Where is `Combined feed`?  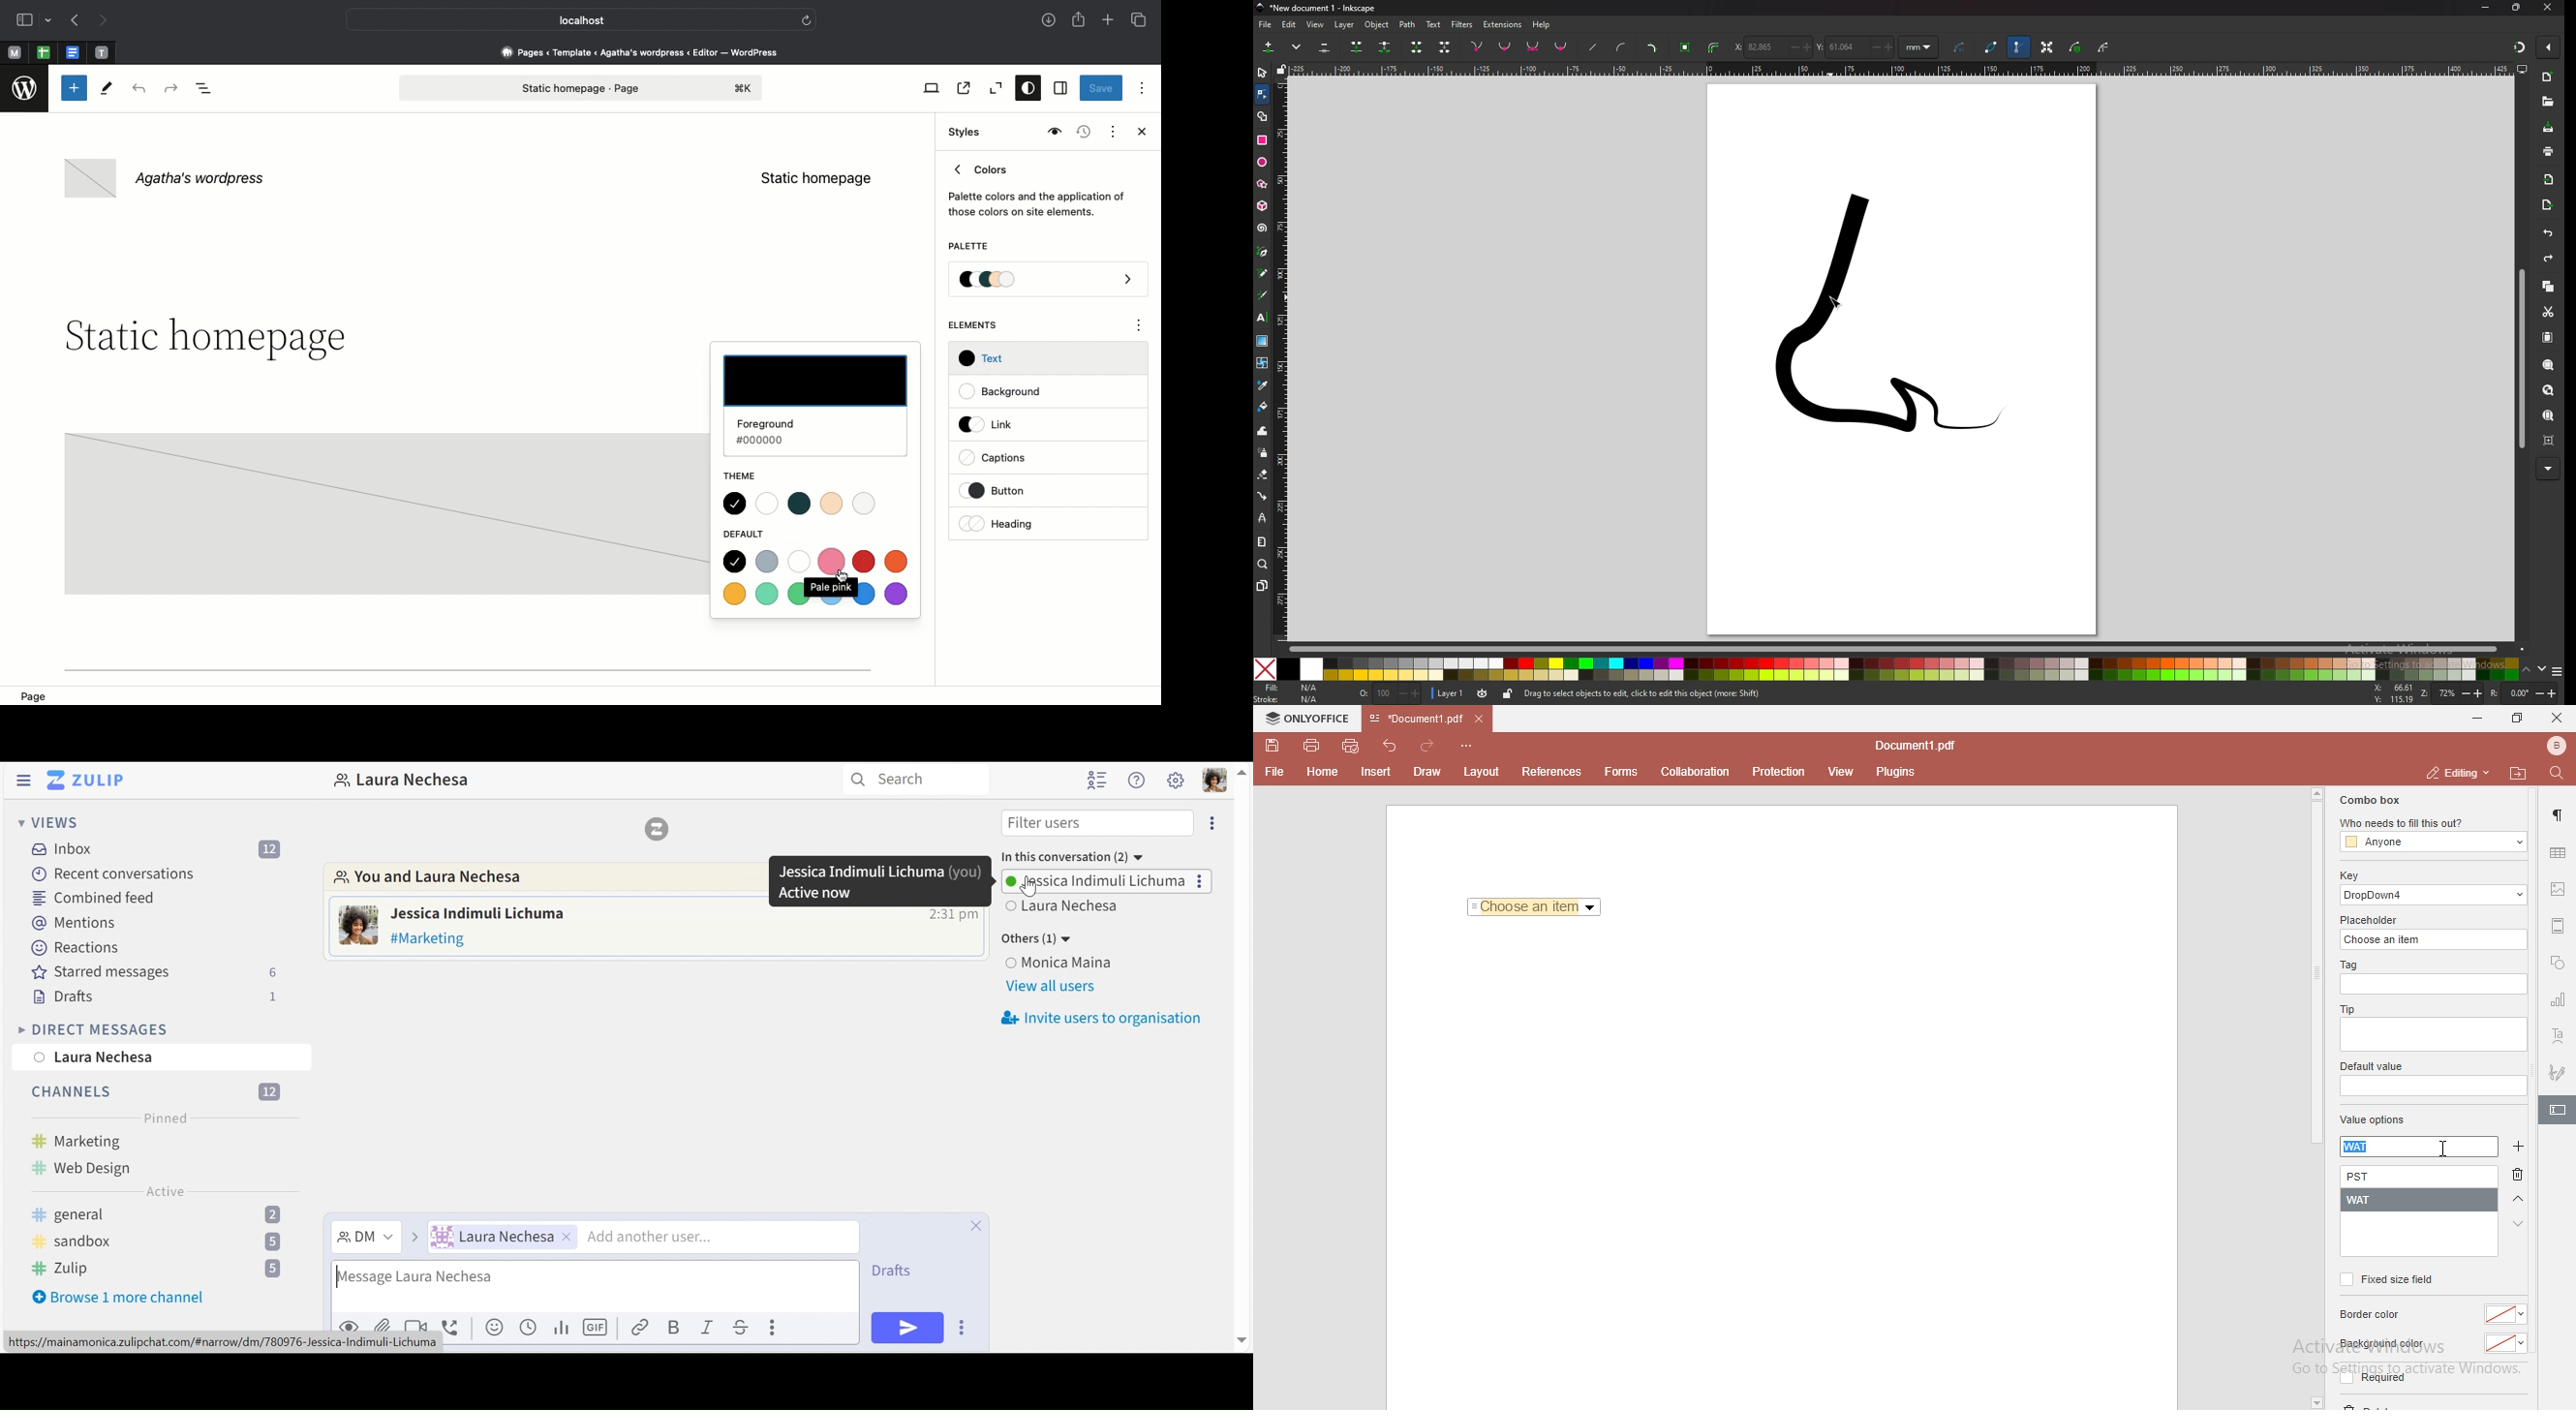 Combined feed is located at coordinates (91, 898).